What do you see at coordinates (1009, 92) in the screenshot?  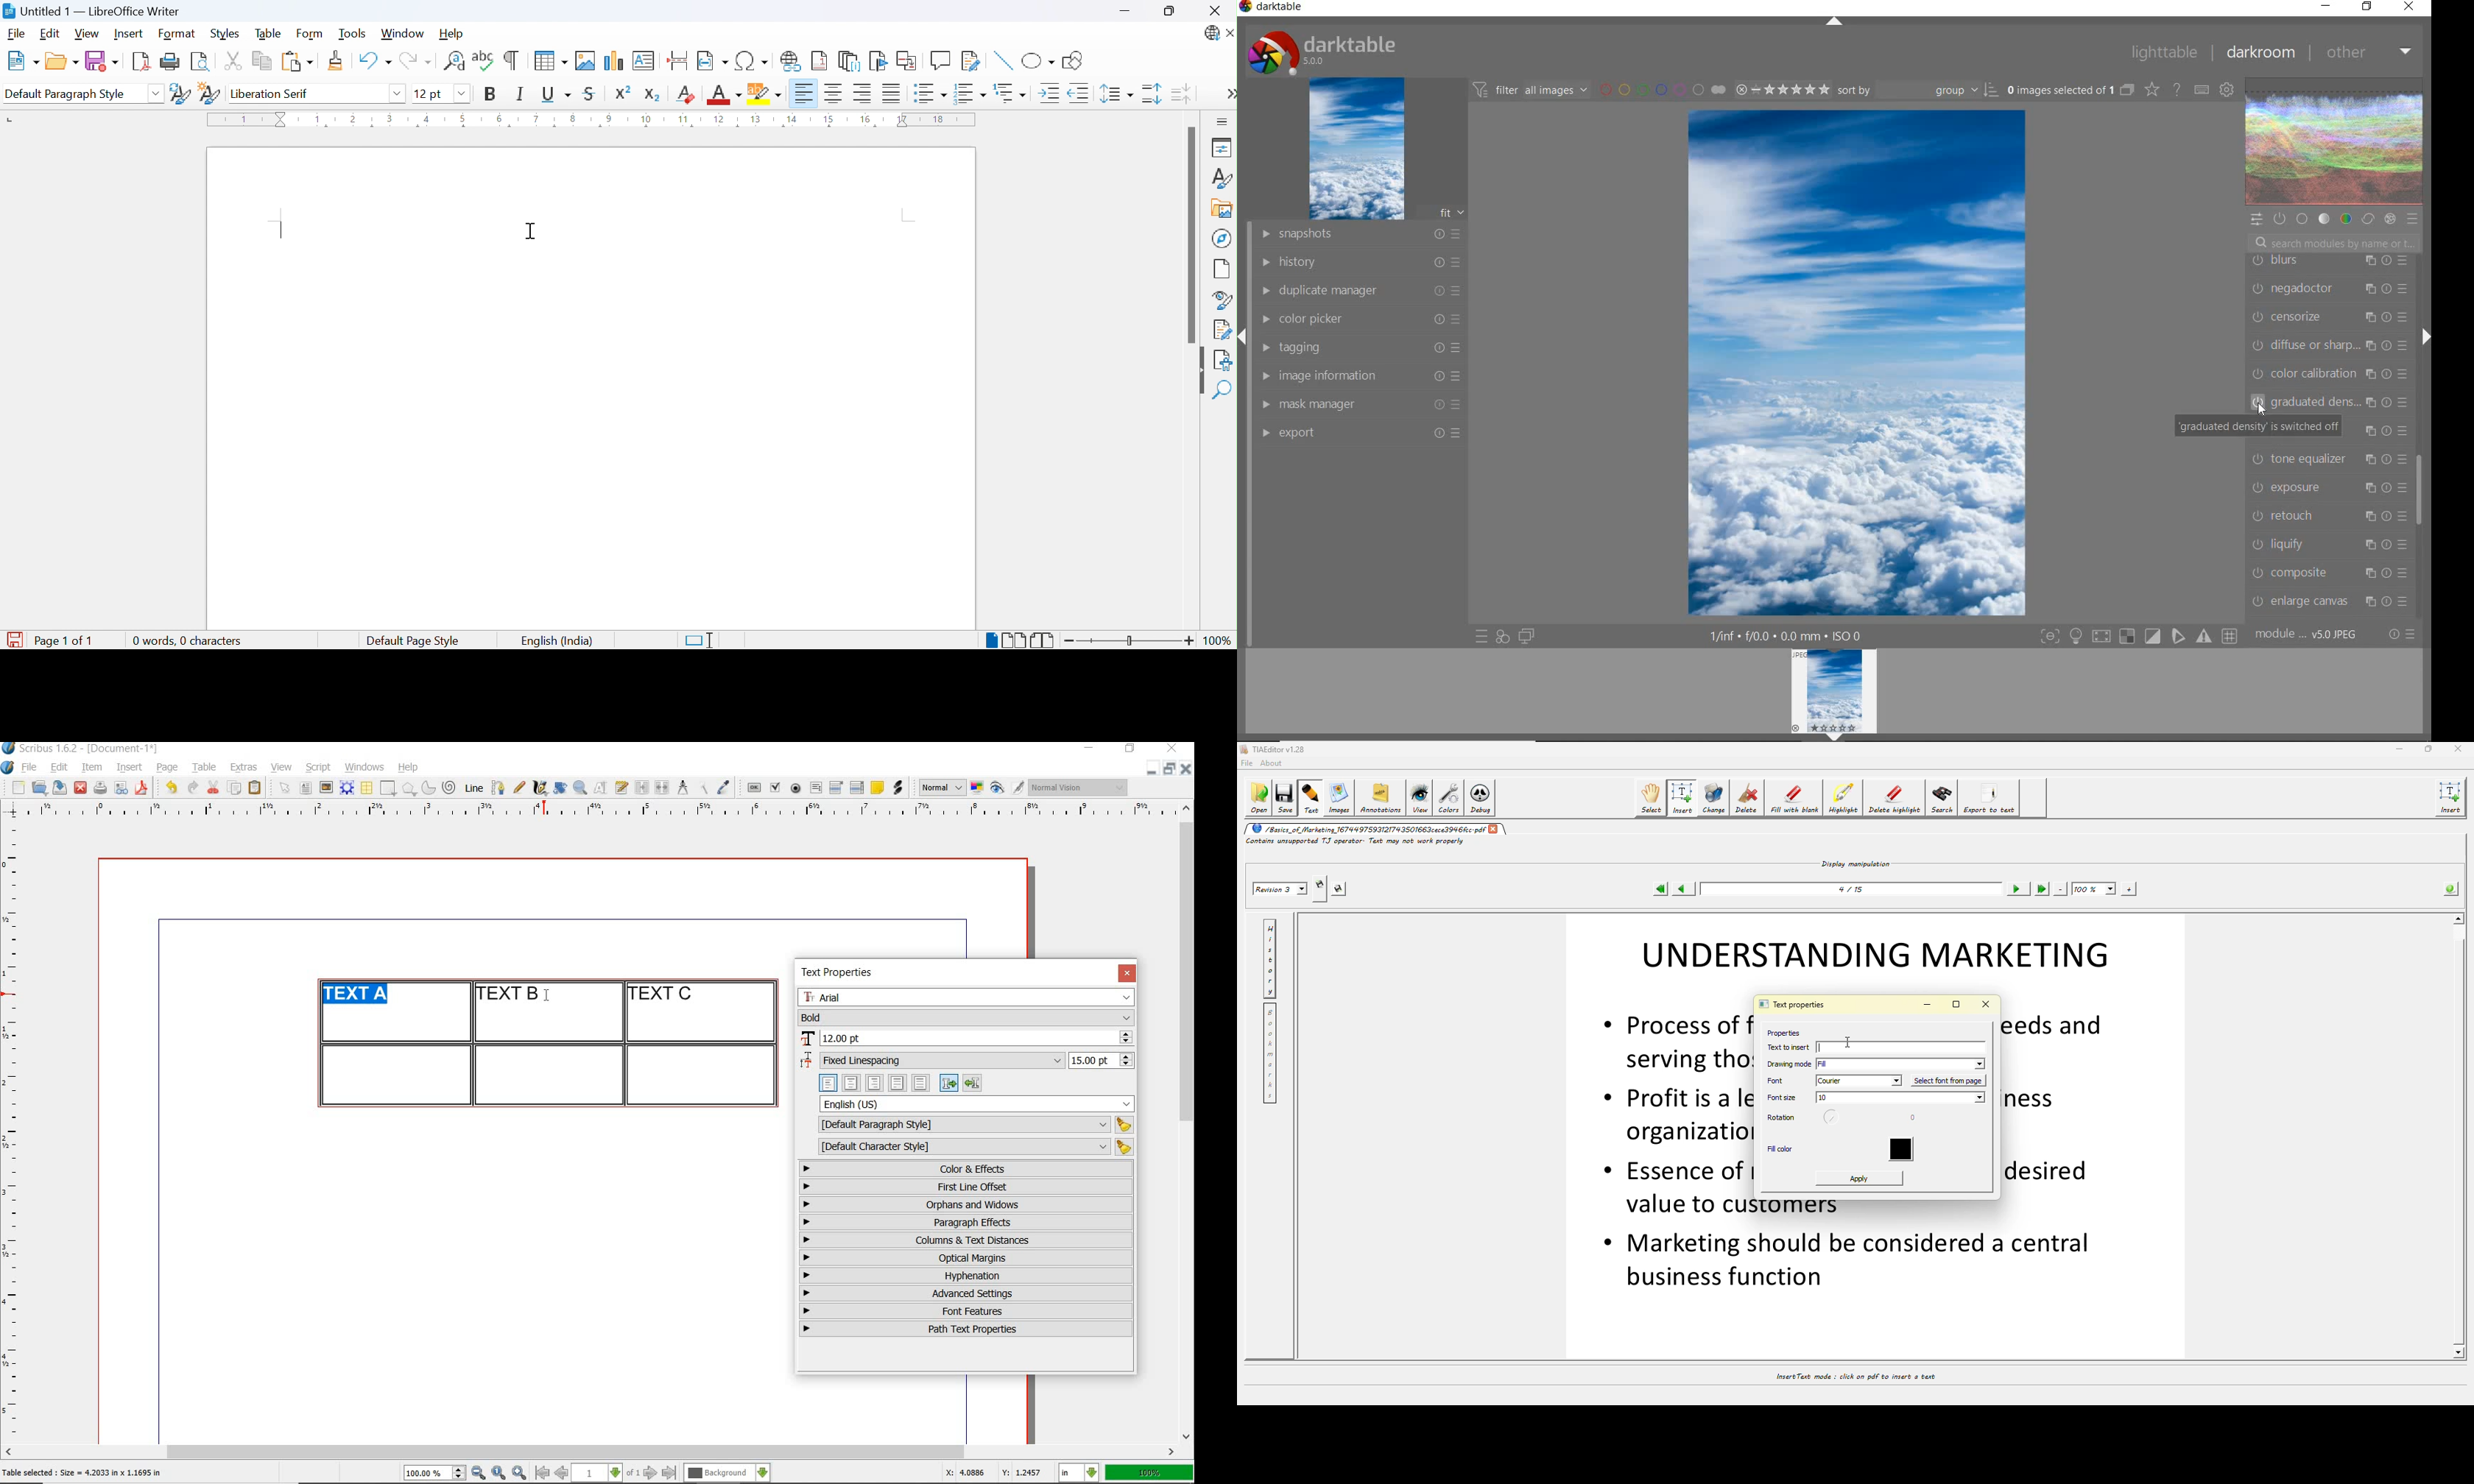 I see `Select outline format` at bounding box center [1009, 92].